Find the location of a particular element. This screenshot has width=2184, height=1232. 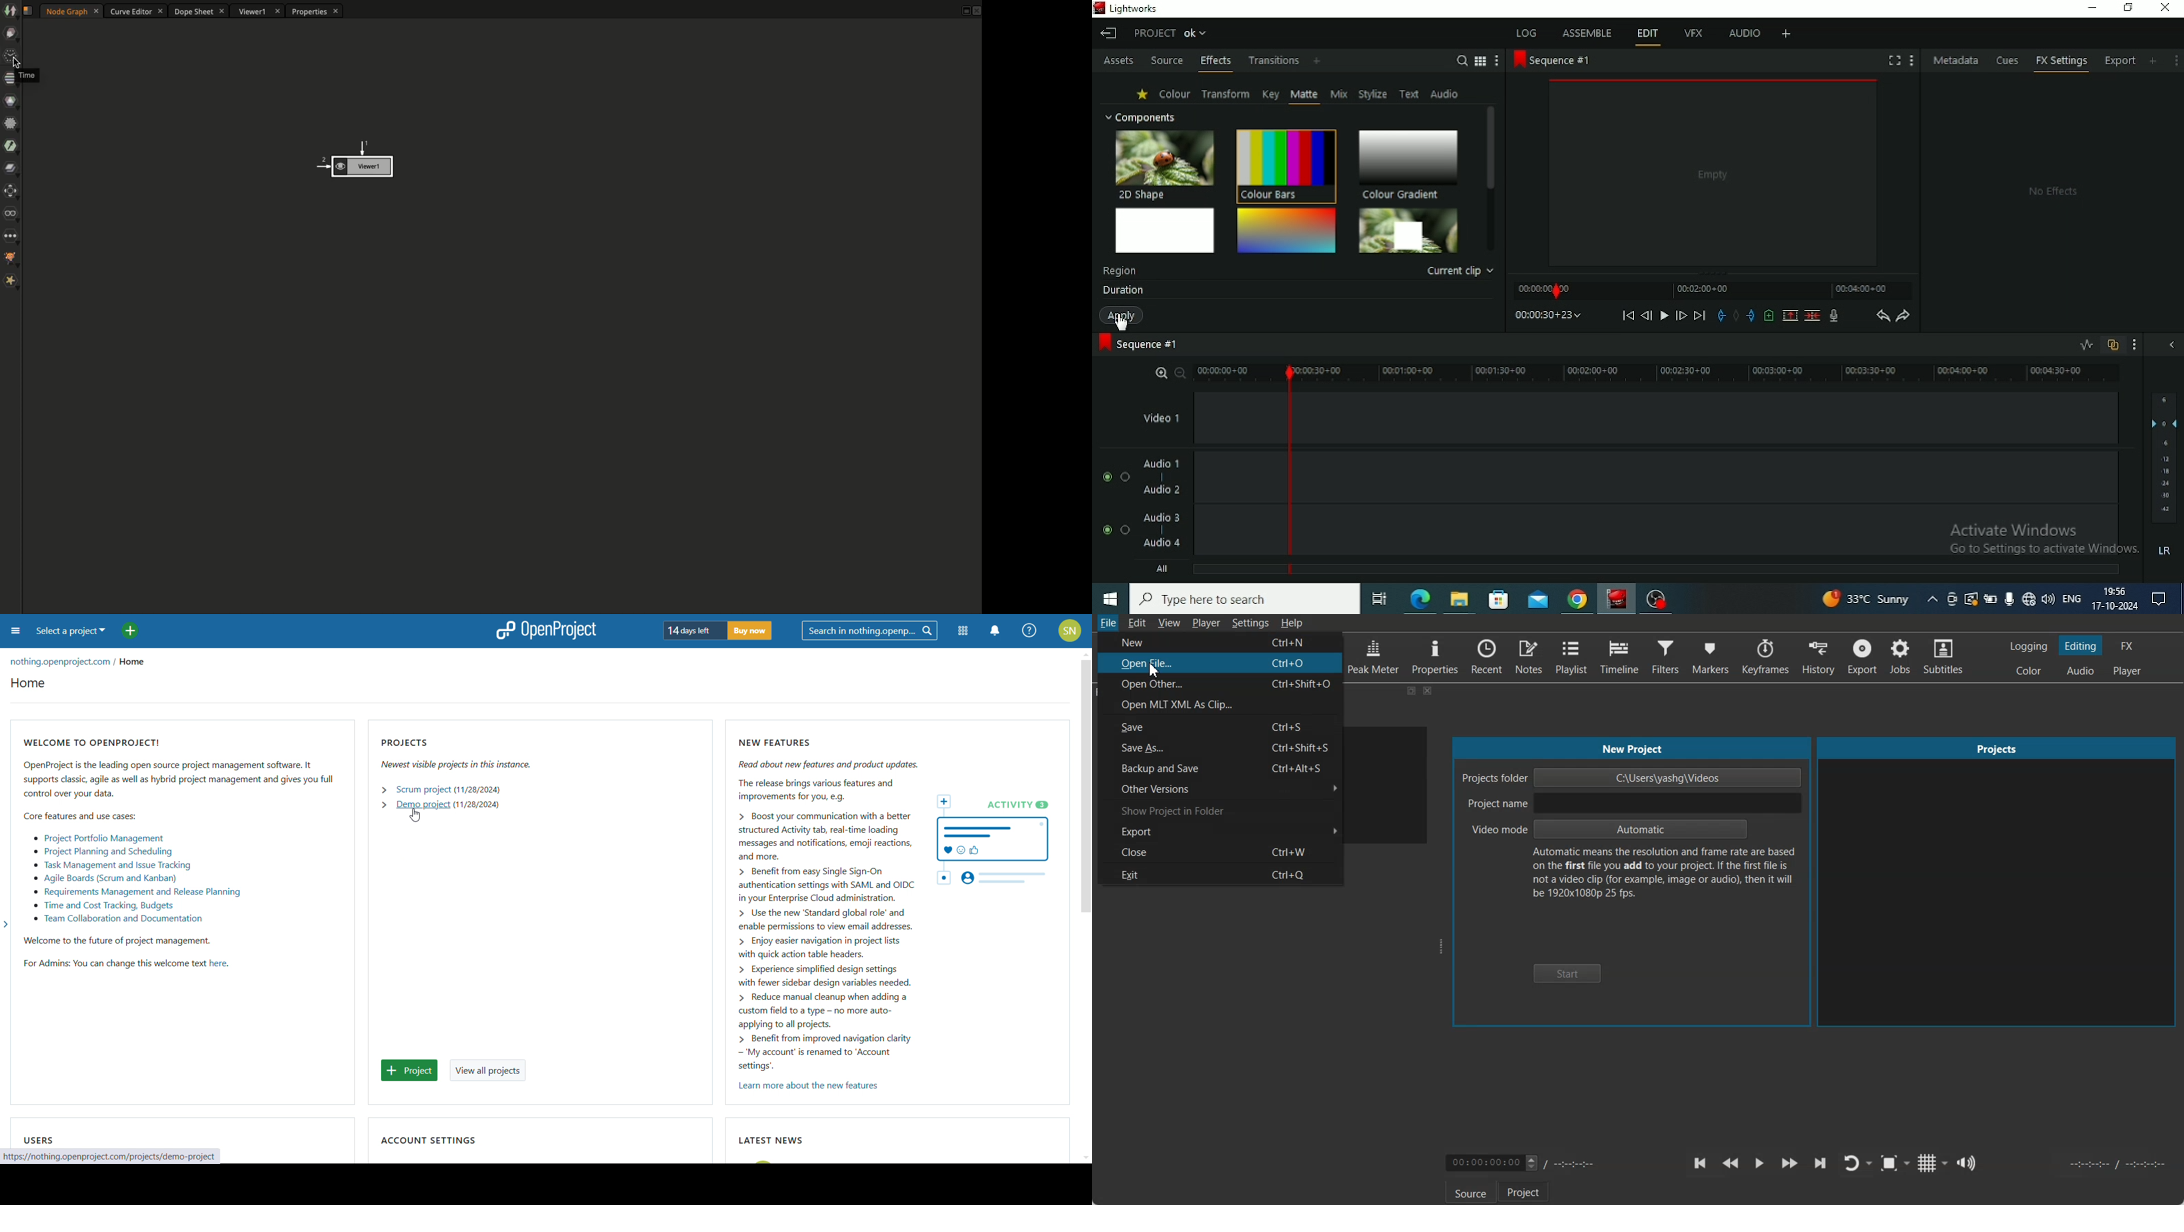

account settings is located at coordinates (428, 1141).